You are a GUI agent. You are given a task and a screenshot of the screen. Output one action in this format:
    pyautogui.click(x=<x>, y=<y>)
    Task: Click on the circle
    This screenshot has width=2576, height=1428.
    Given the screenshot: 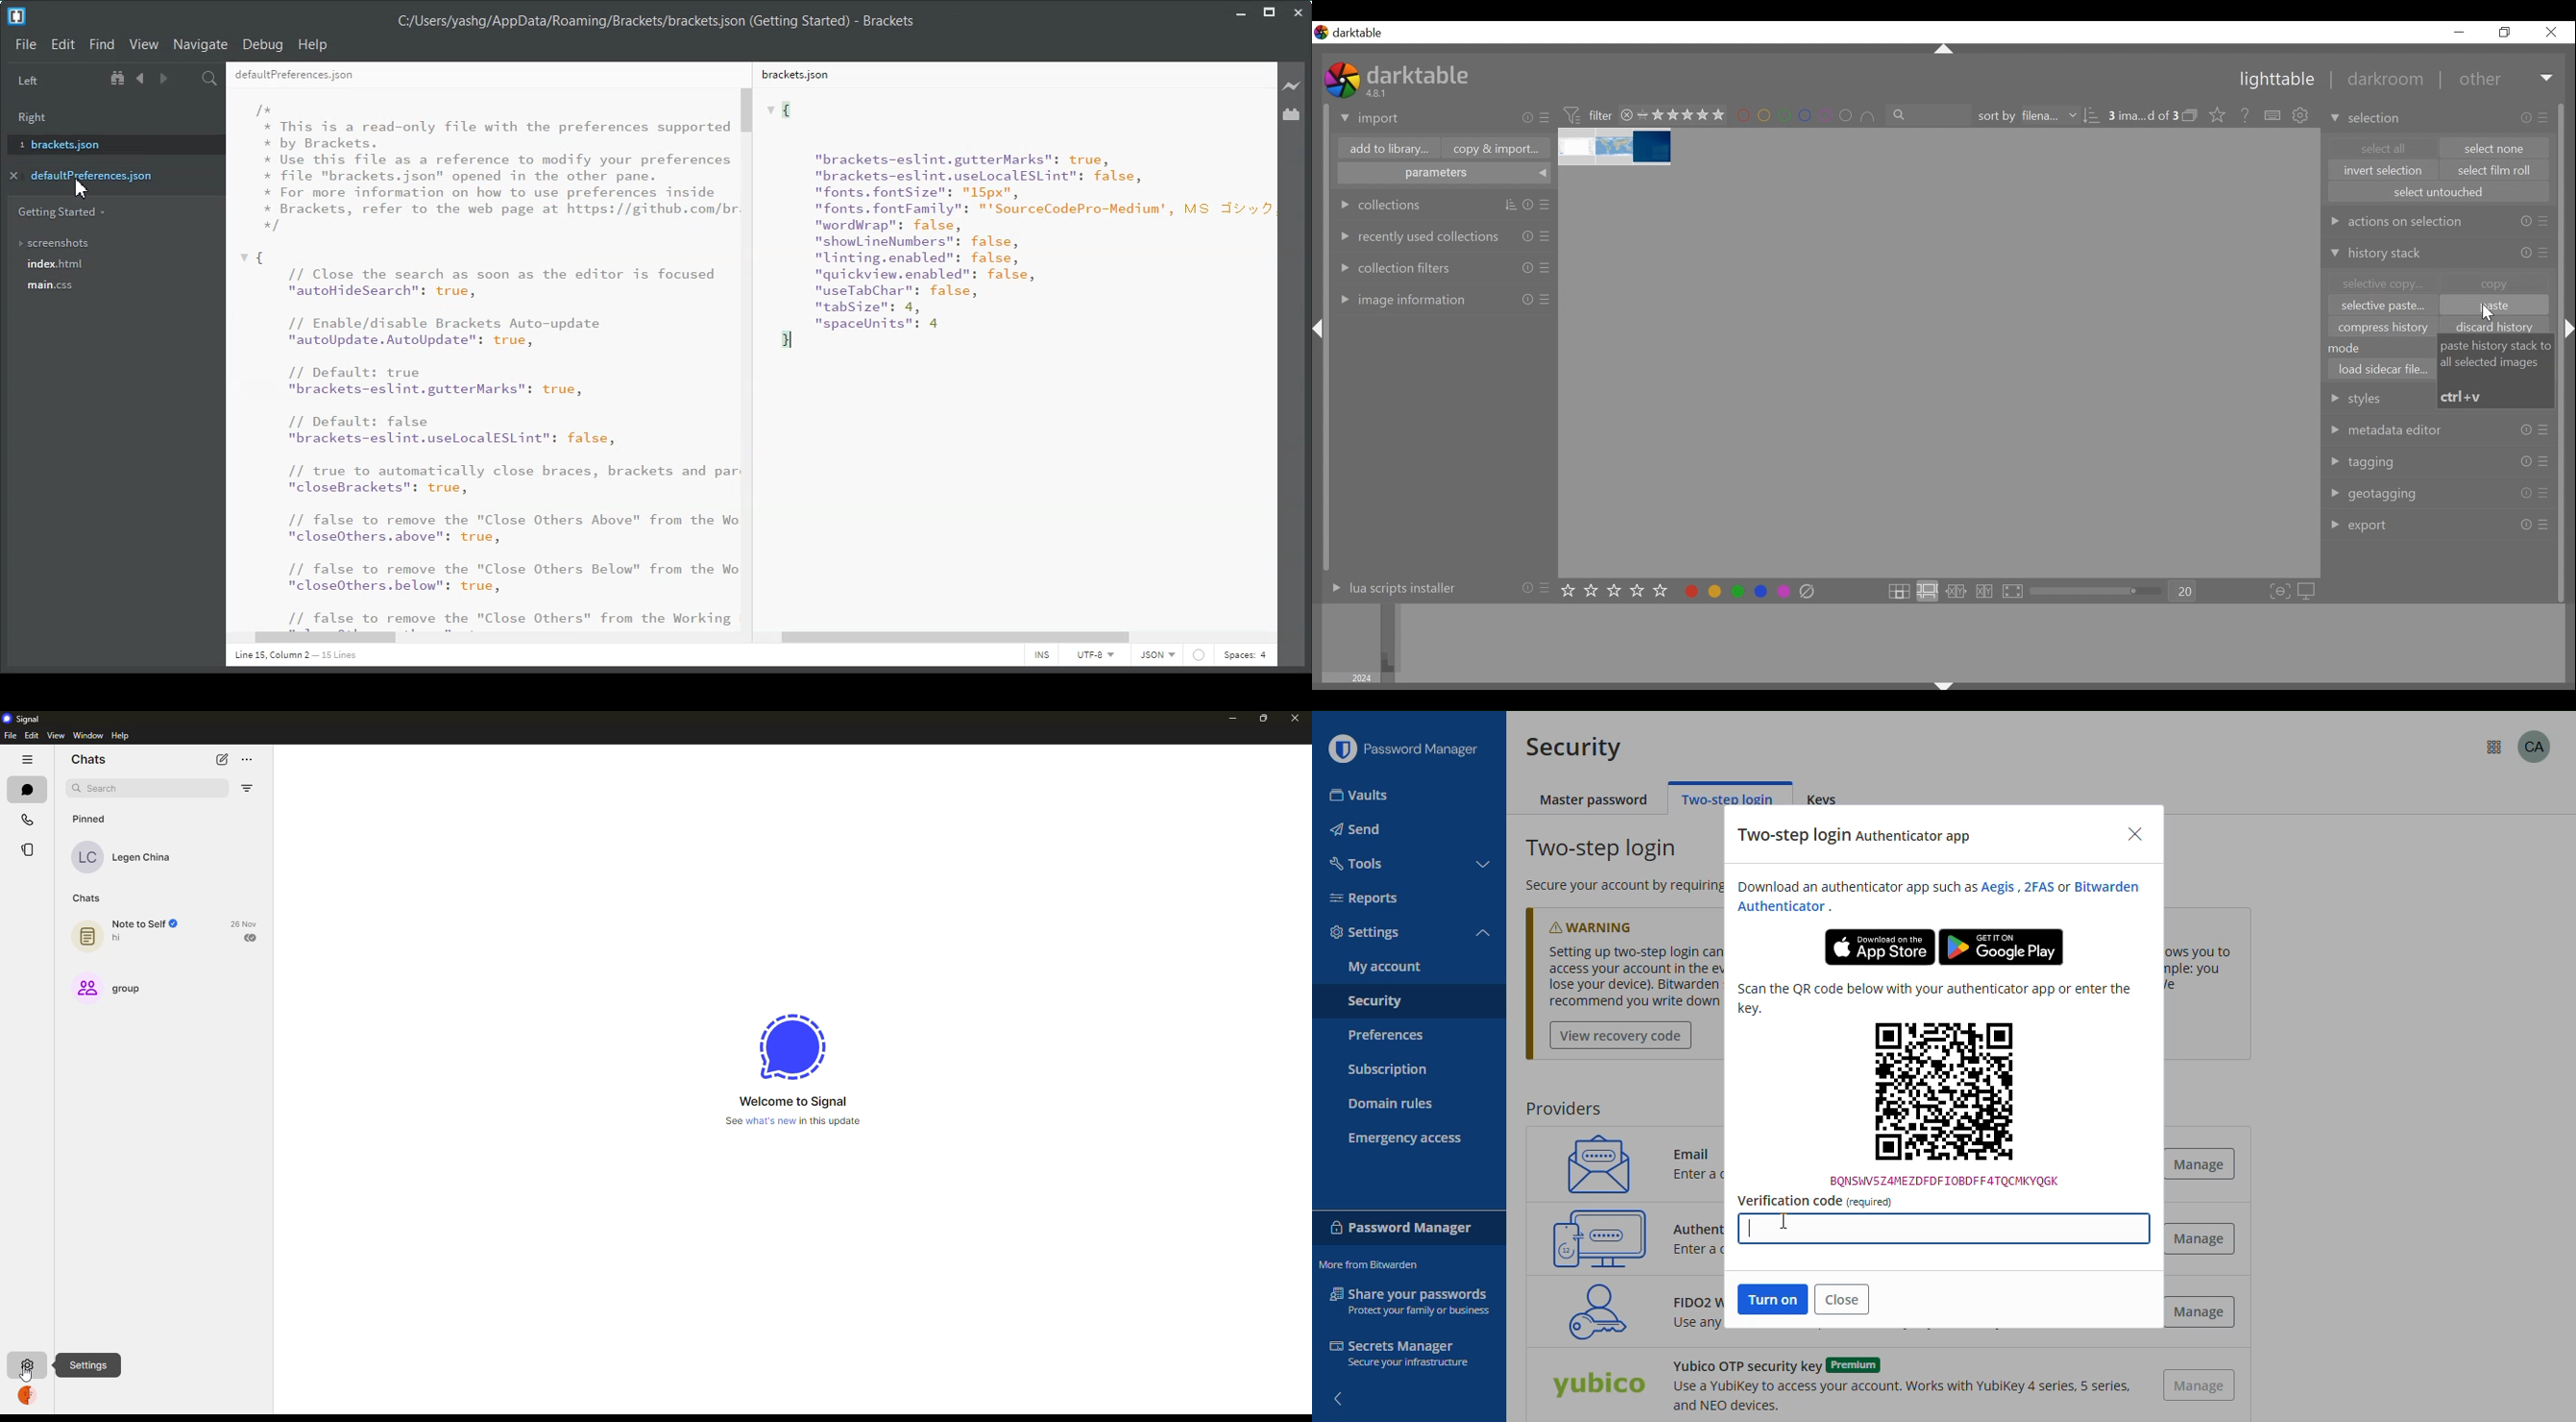 What is the action you would take?
    pyautogui.click(x=1203, y=658)
    